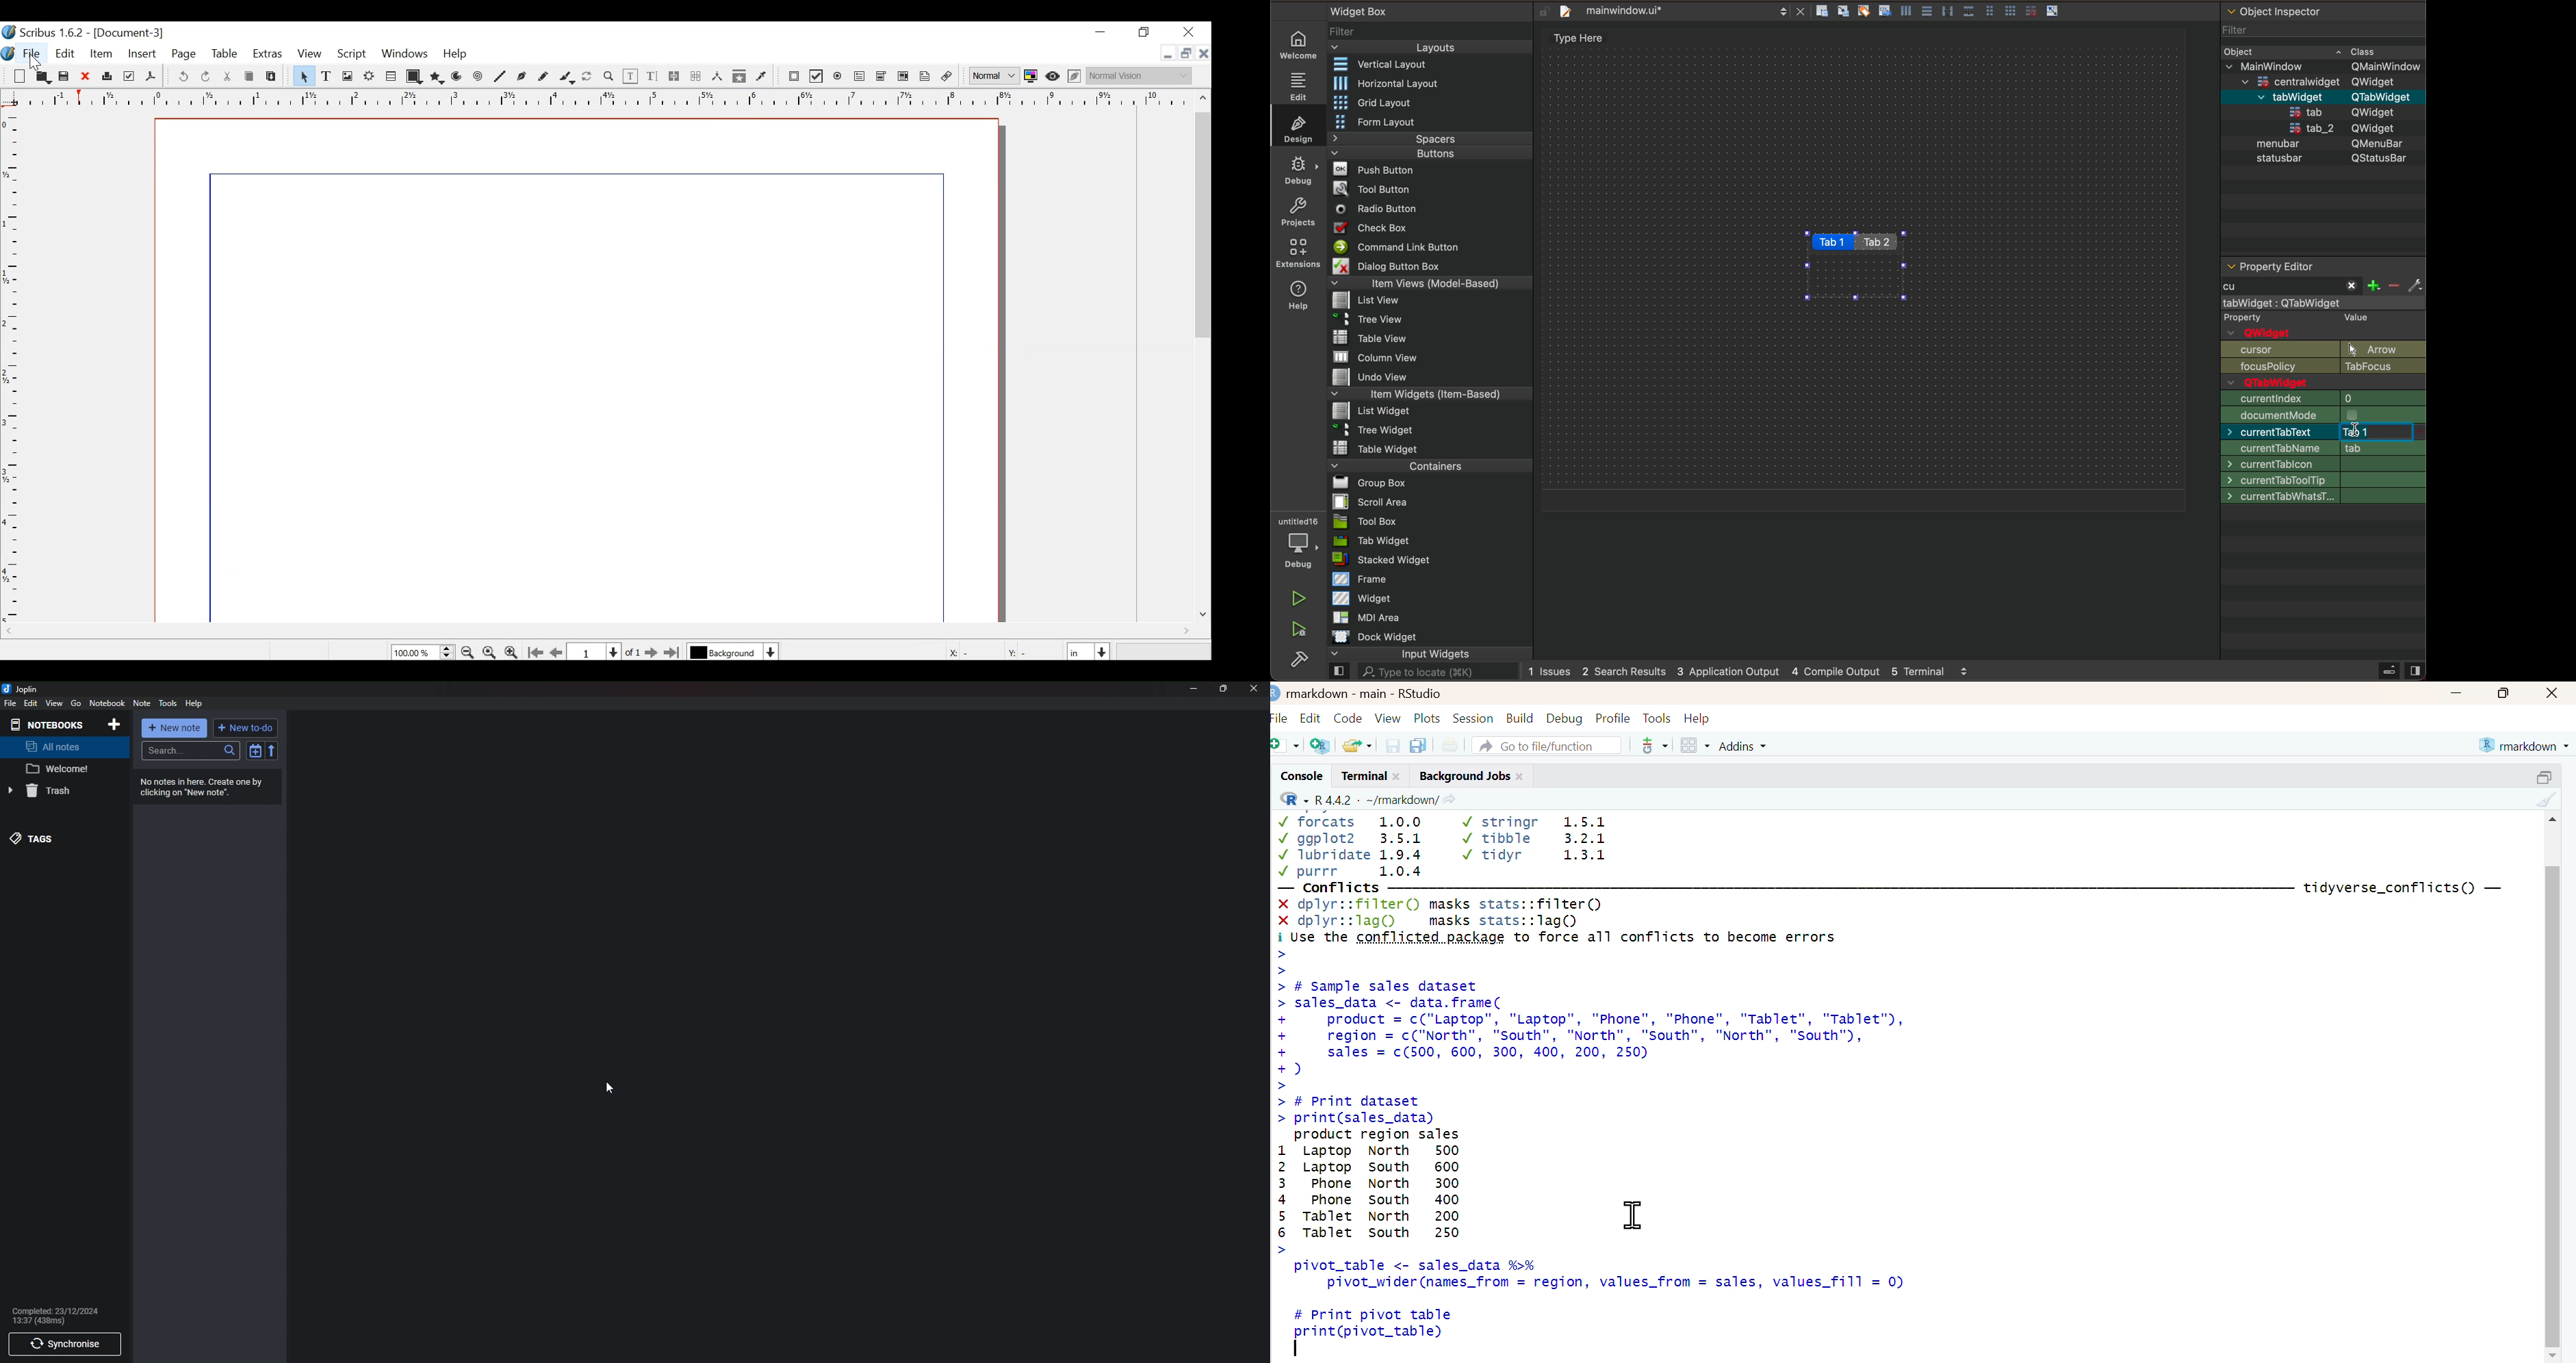 The height and width of the screenshot is (1372, 2576). What do you see at coordinates (1338, 692) in the screenshot?
I see `markdown - main -` at bounding box center [1338, 692].